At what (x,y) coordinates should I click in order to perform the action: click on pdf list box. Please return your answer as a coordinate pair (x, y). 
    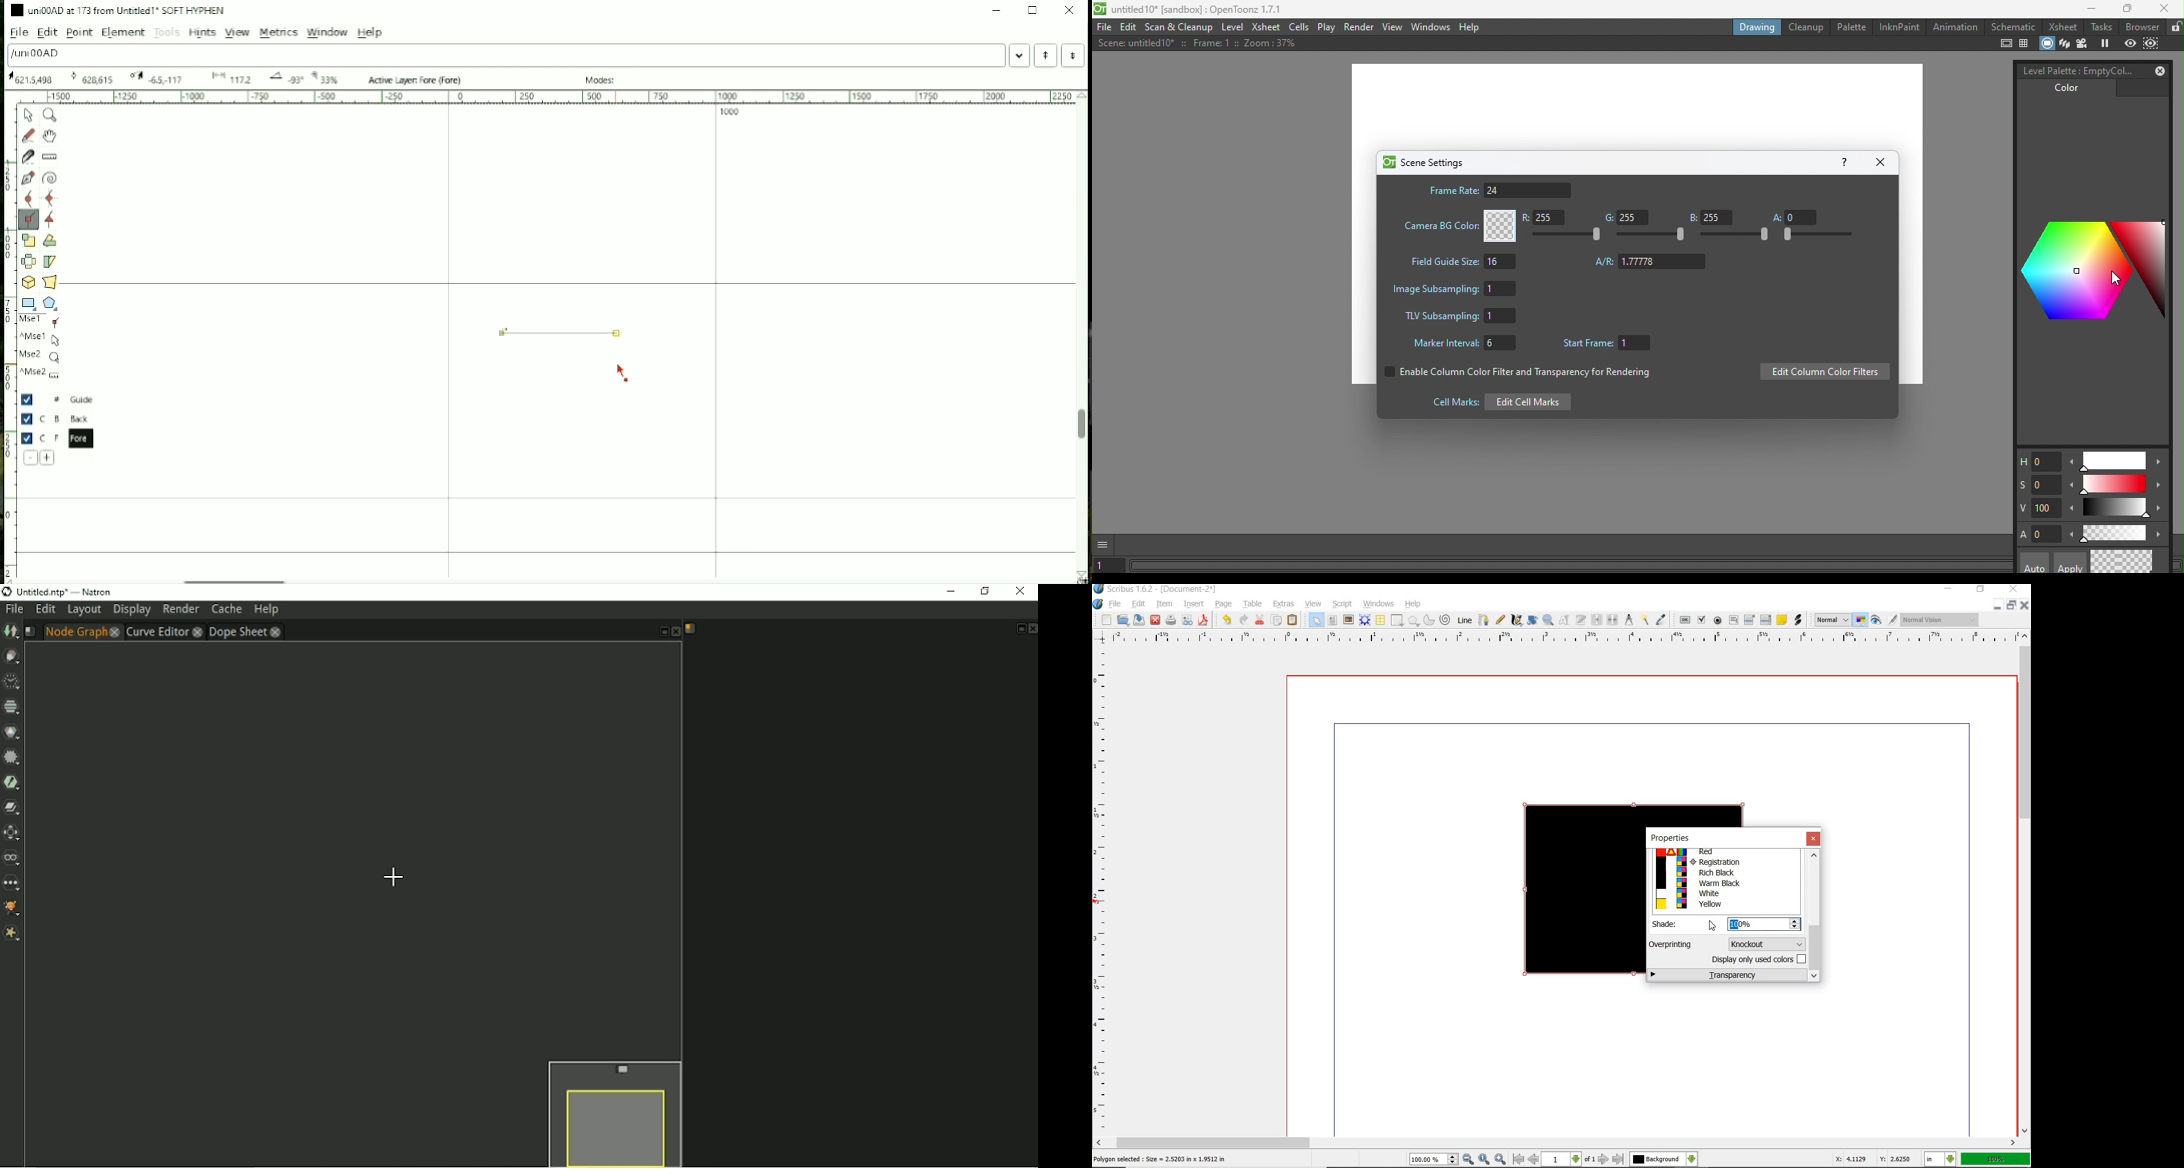
    Looking at the image, I should click on (1767, 619).